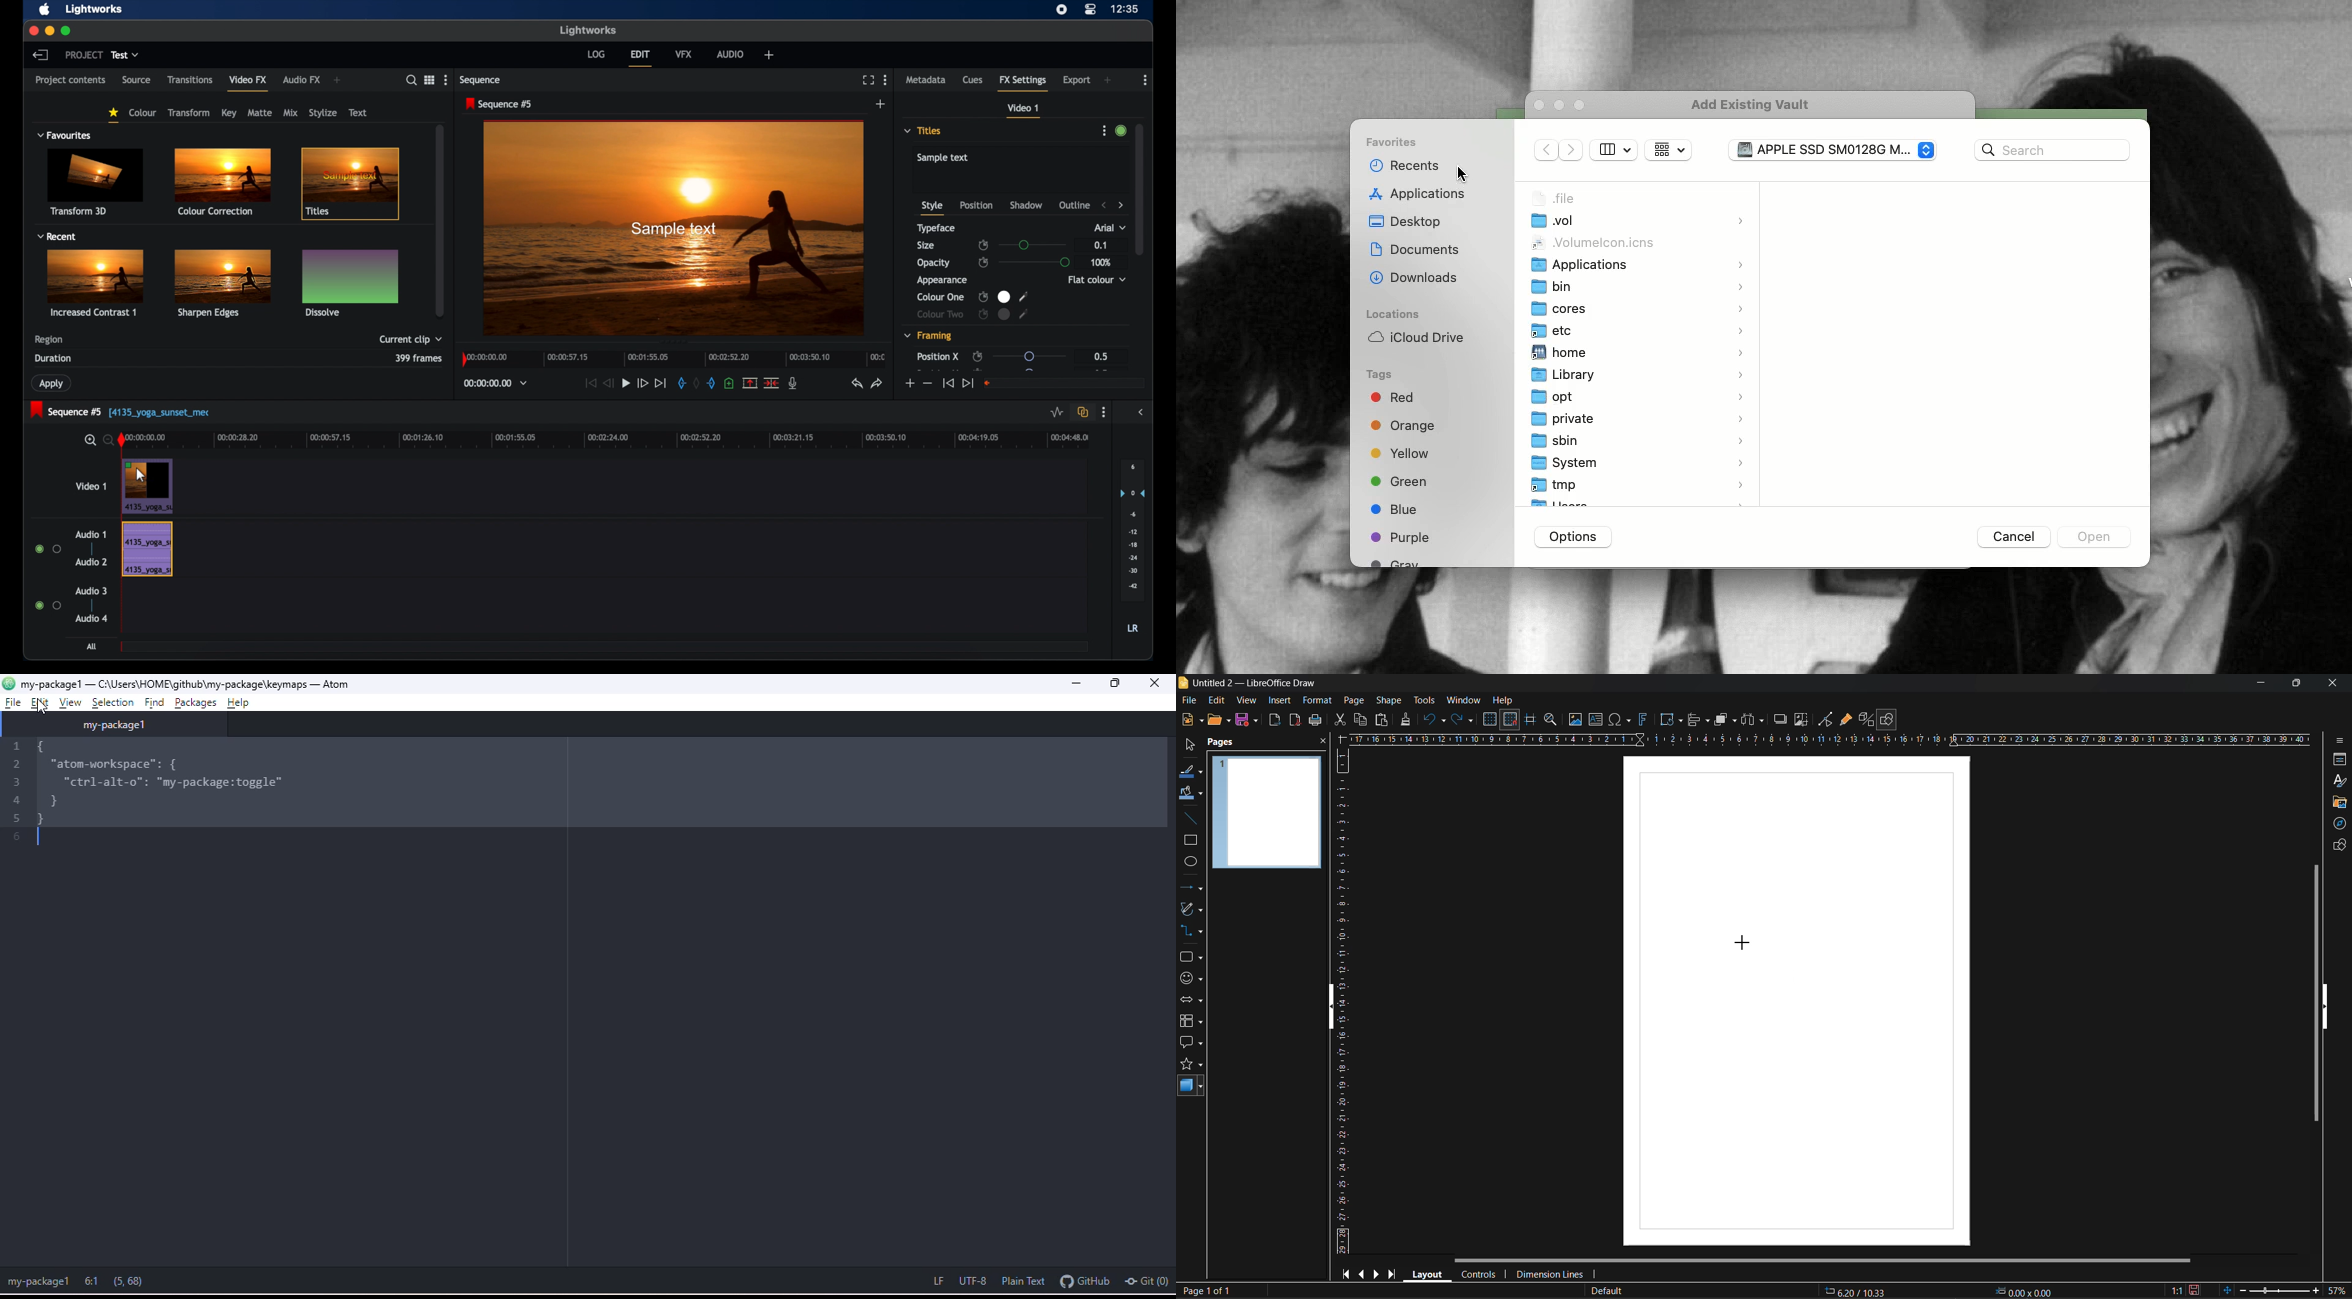 The width and height of the screenshot is (2352, 1316). Describe the element at coordinates (1504, 701) in the screenshot. I see `help` at that location.